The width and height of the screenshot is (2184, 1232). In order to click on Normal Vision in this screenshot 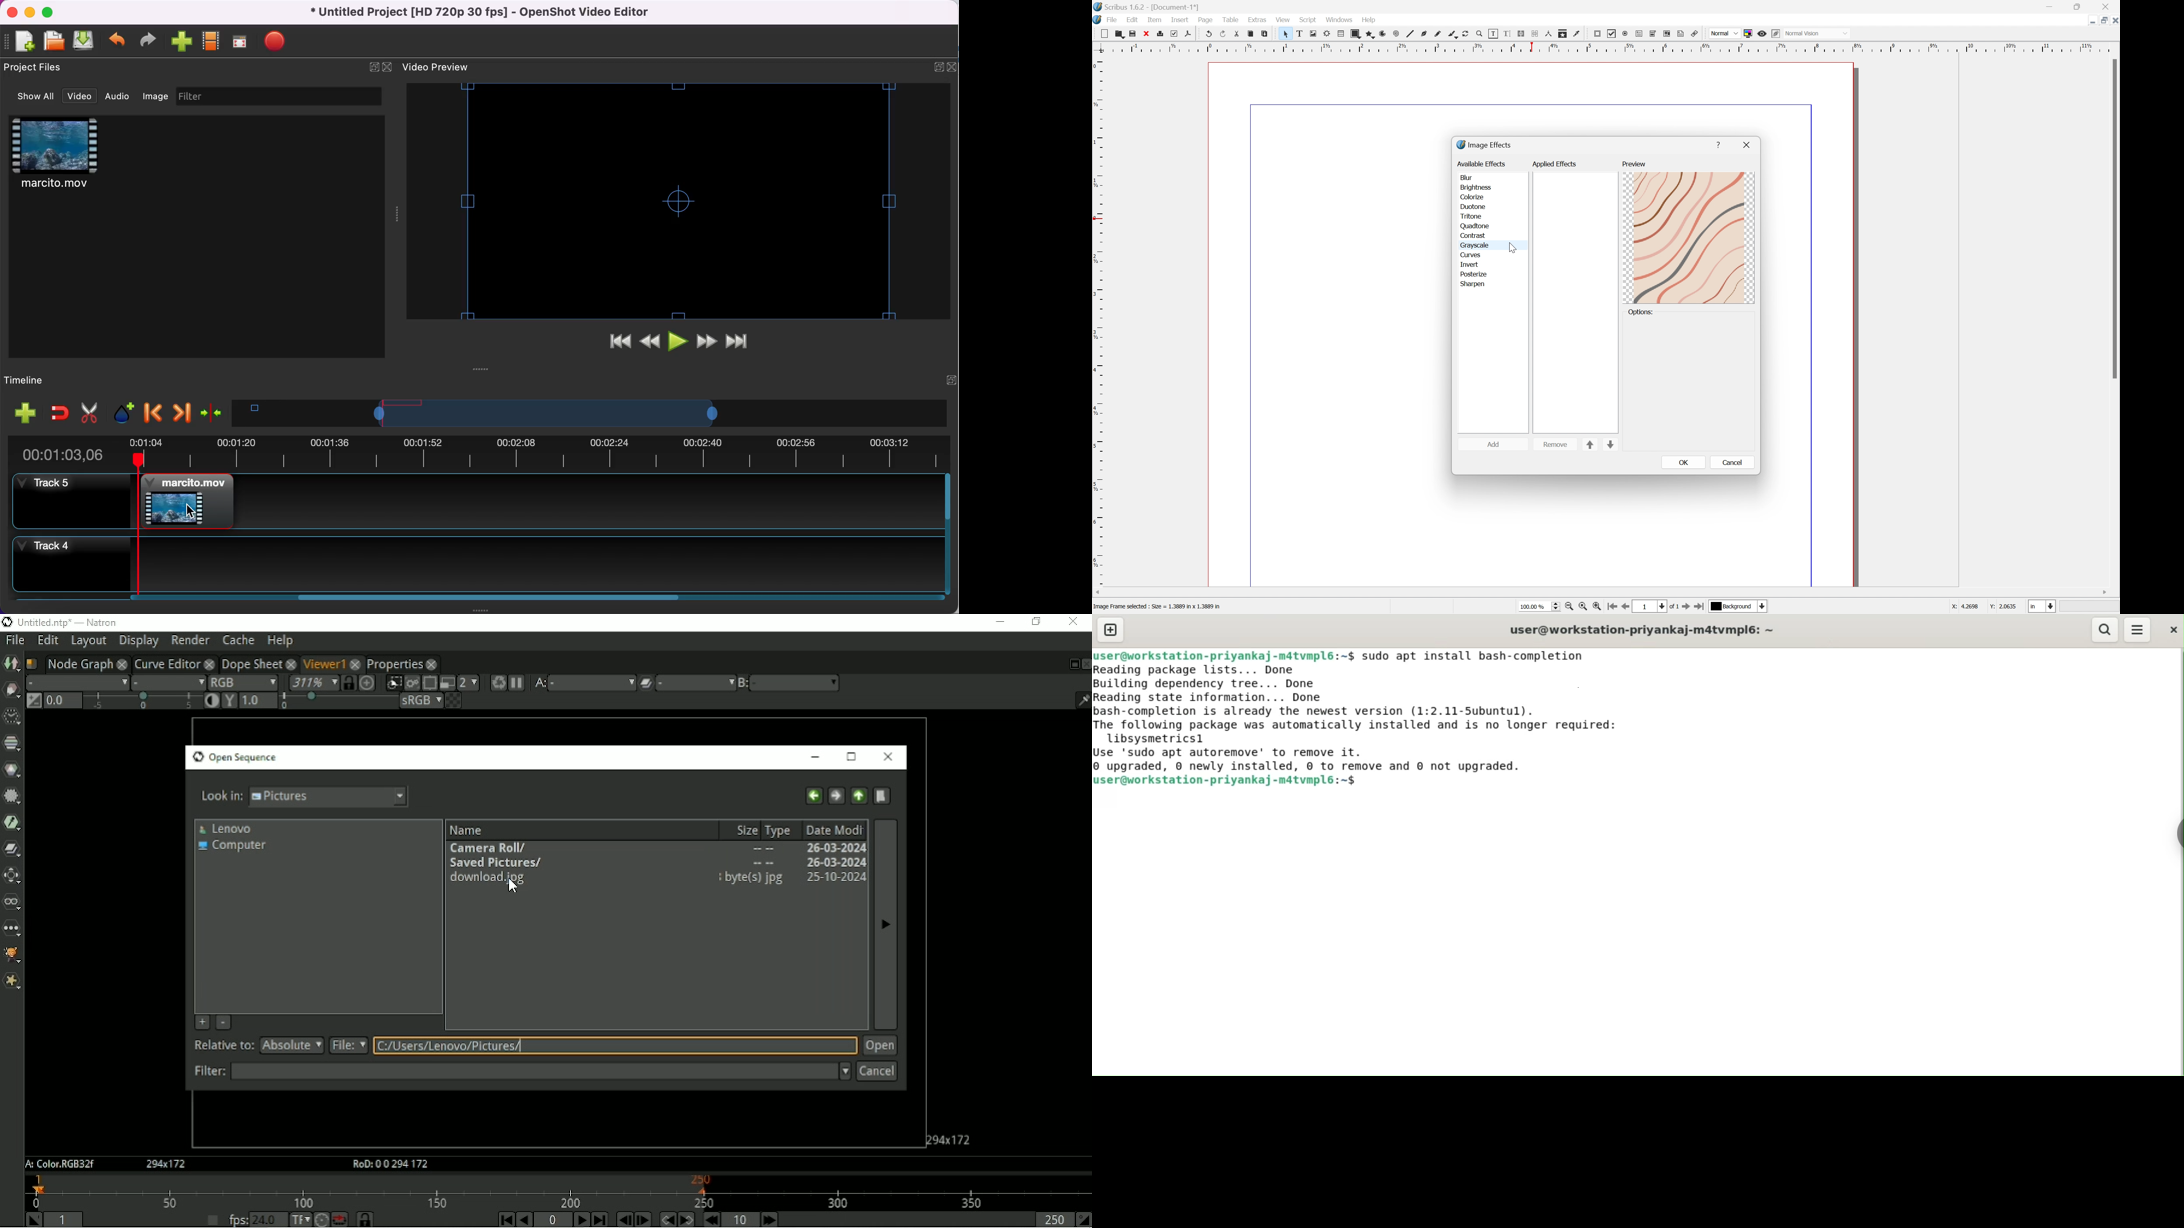, I will do `click(1819, 32)`.